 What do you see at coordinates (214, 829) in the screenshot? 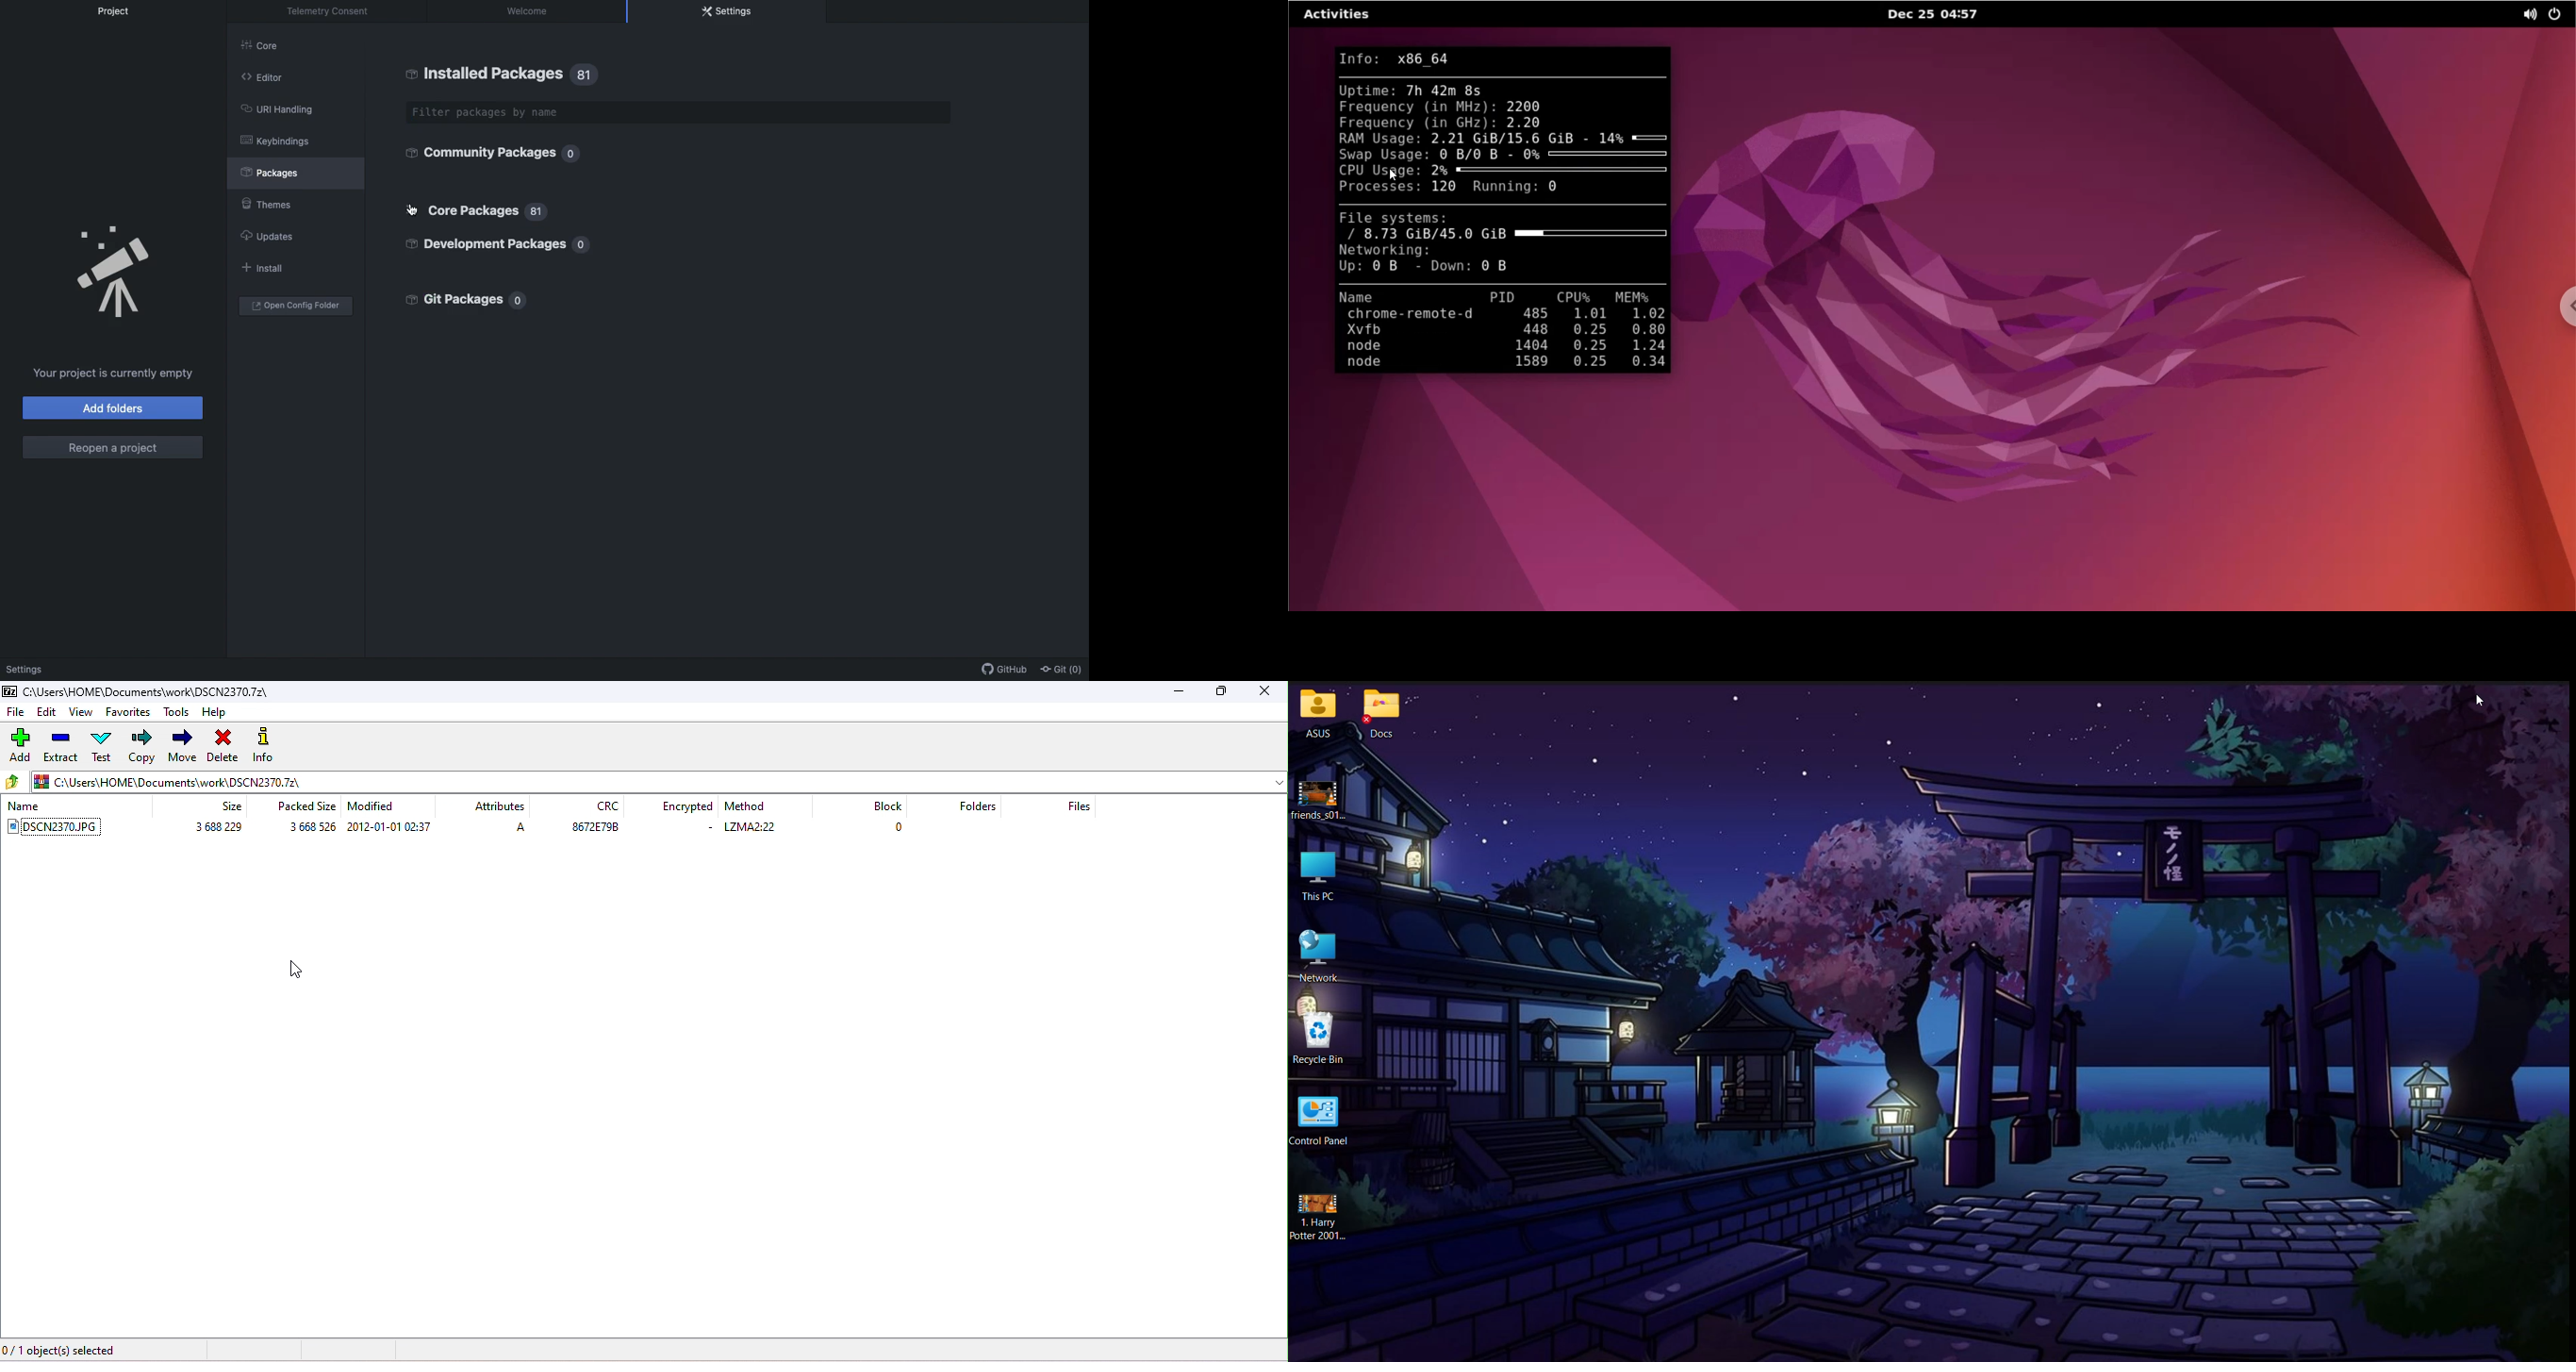
I see `size of the document` at bounding box center [214, 829].